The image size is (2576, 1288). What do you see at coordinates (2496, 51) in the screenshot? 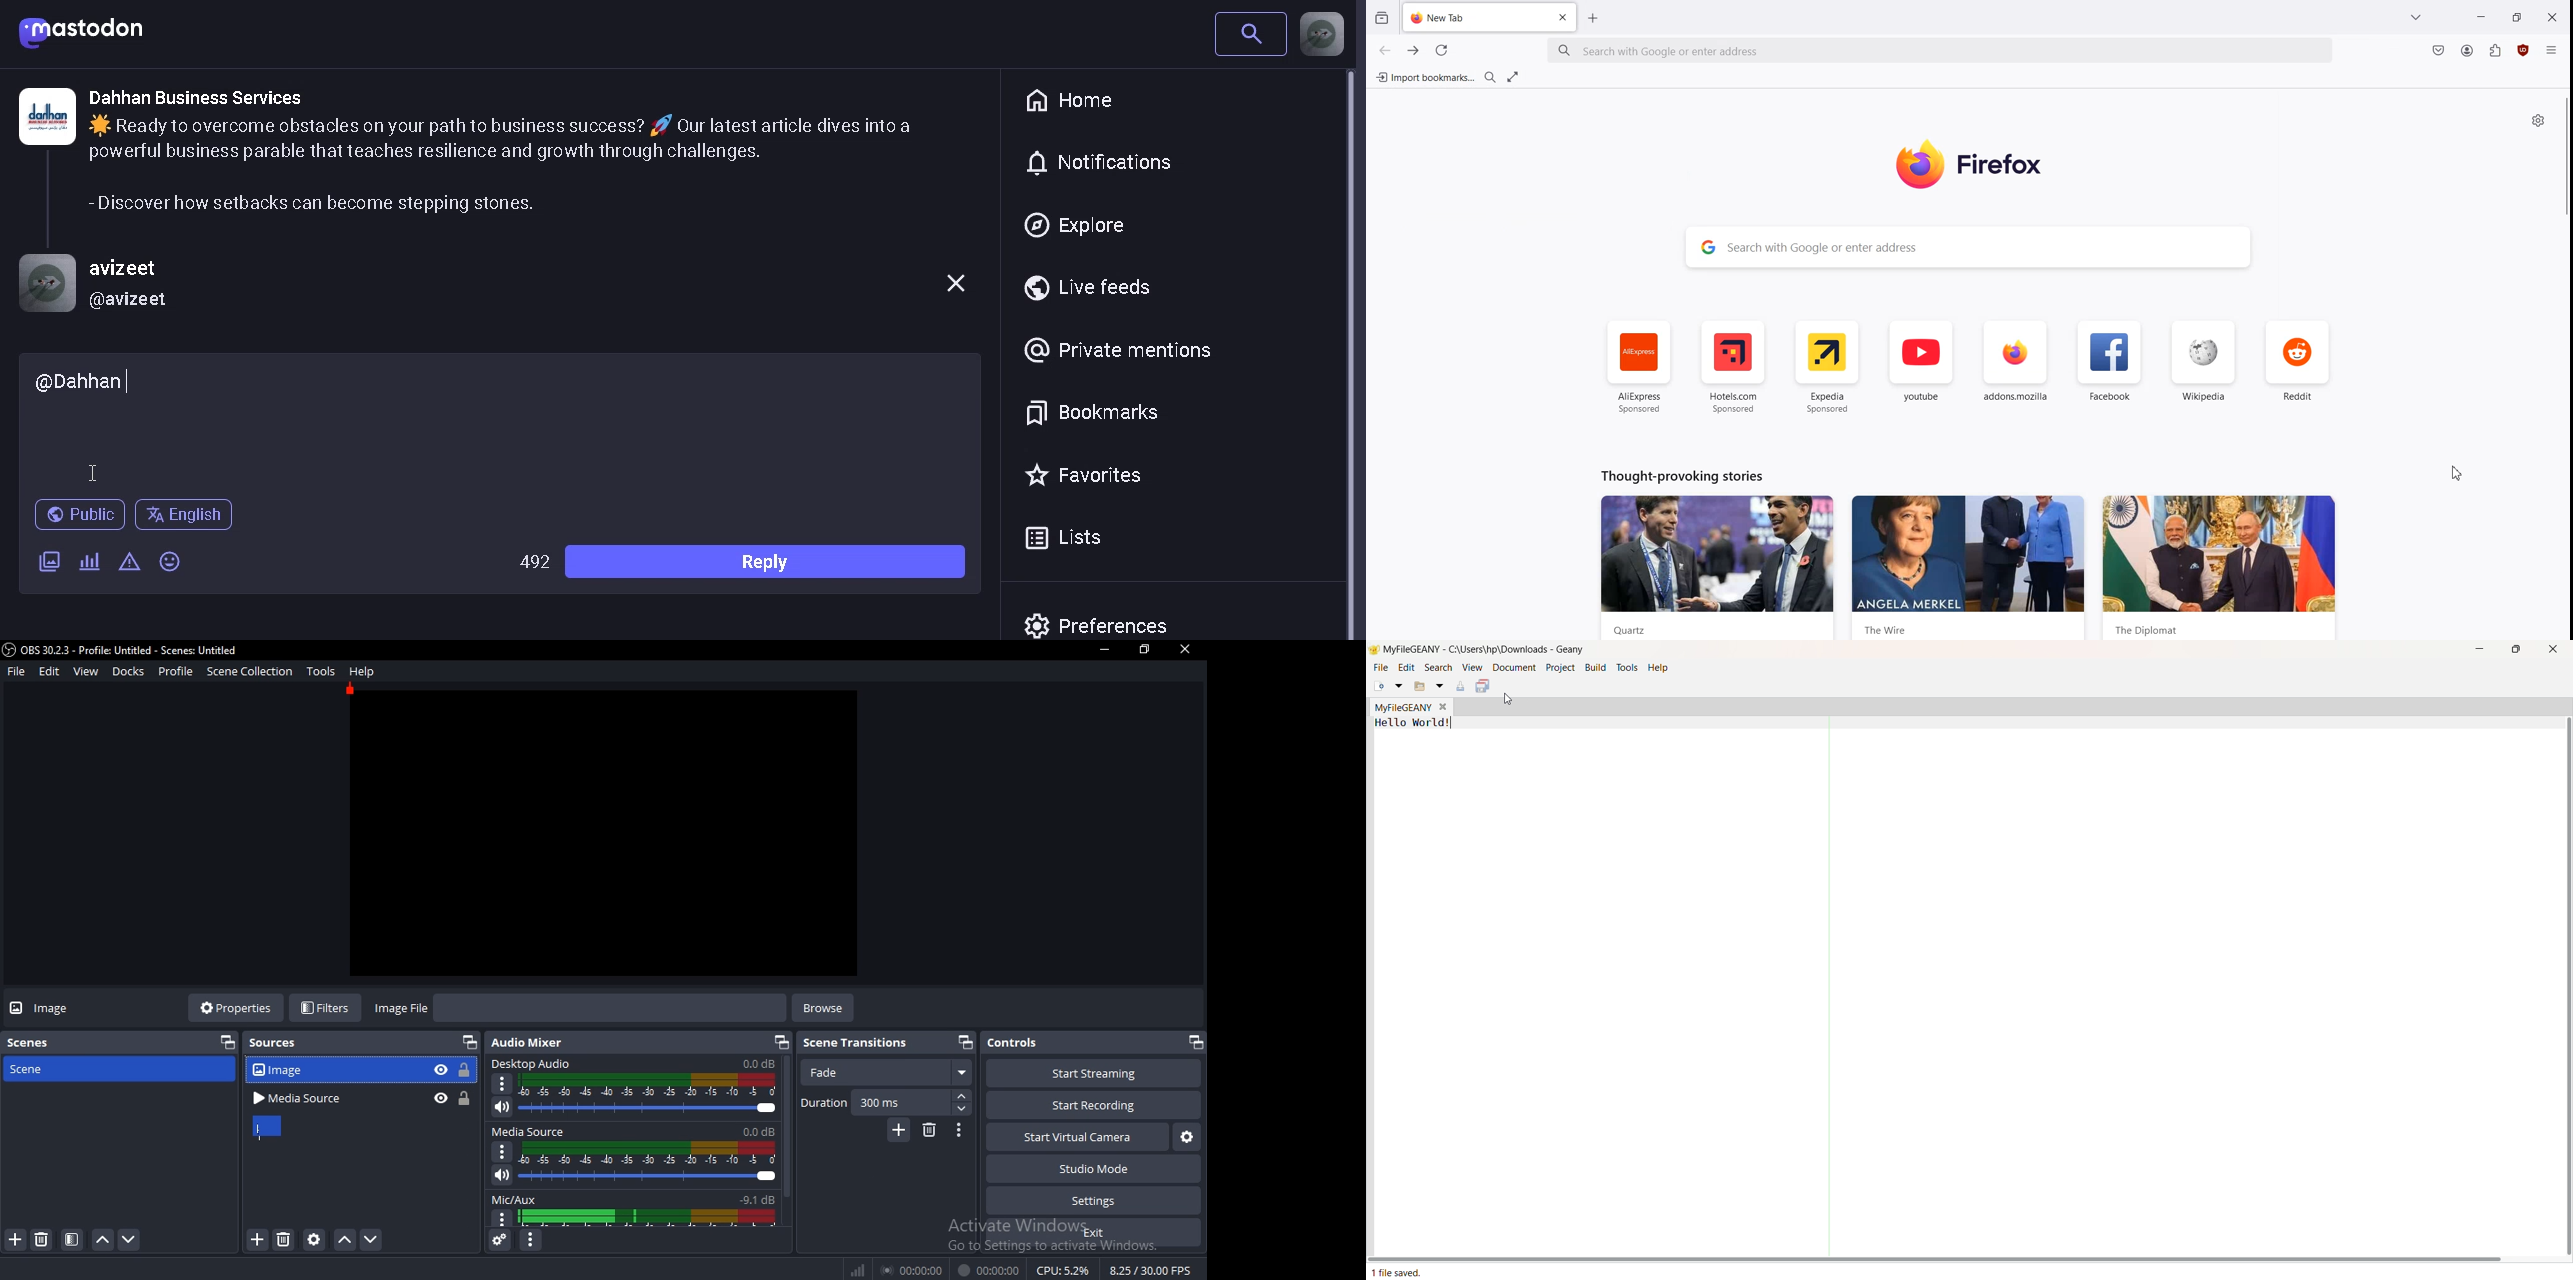
I see `Extensions` at bounding box center [2496, 51].